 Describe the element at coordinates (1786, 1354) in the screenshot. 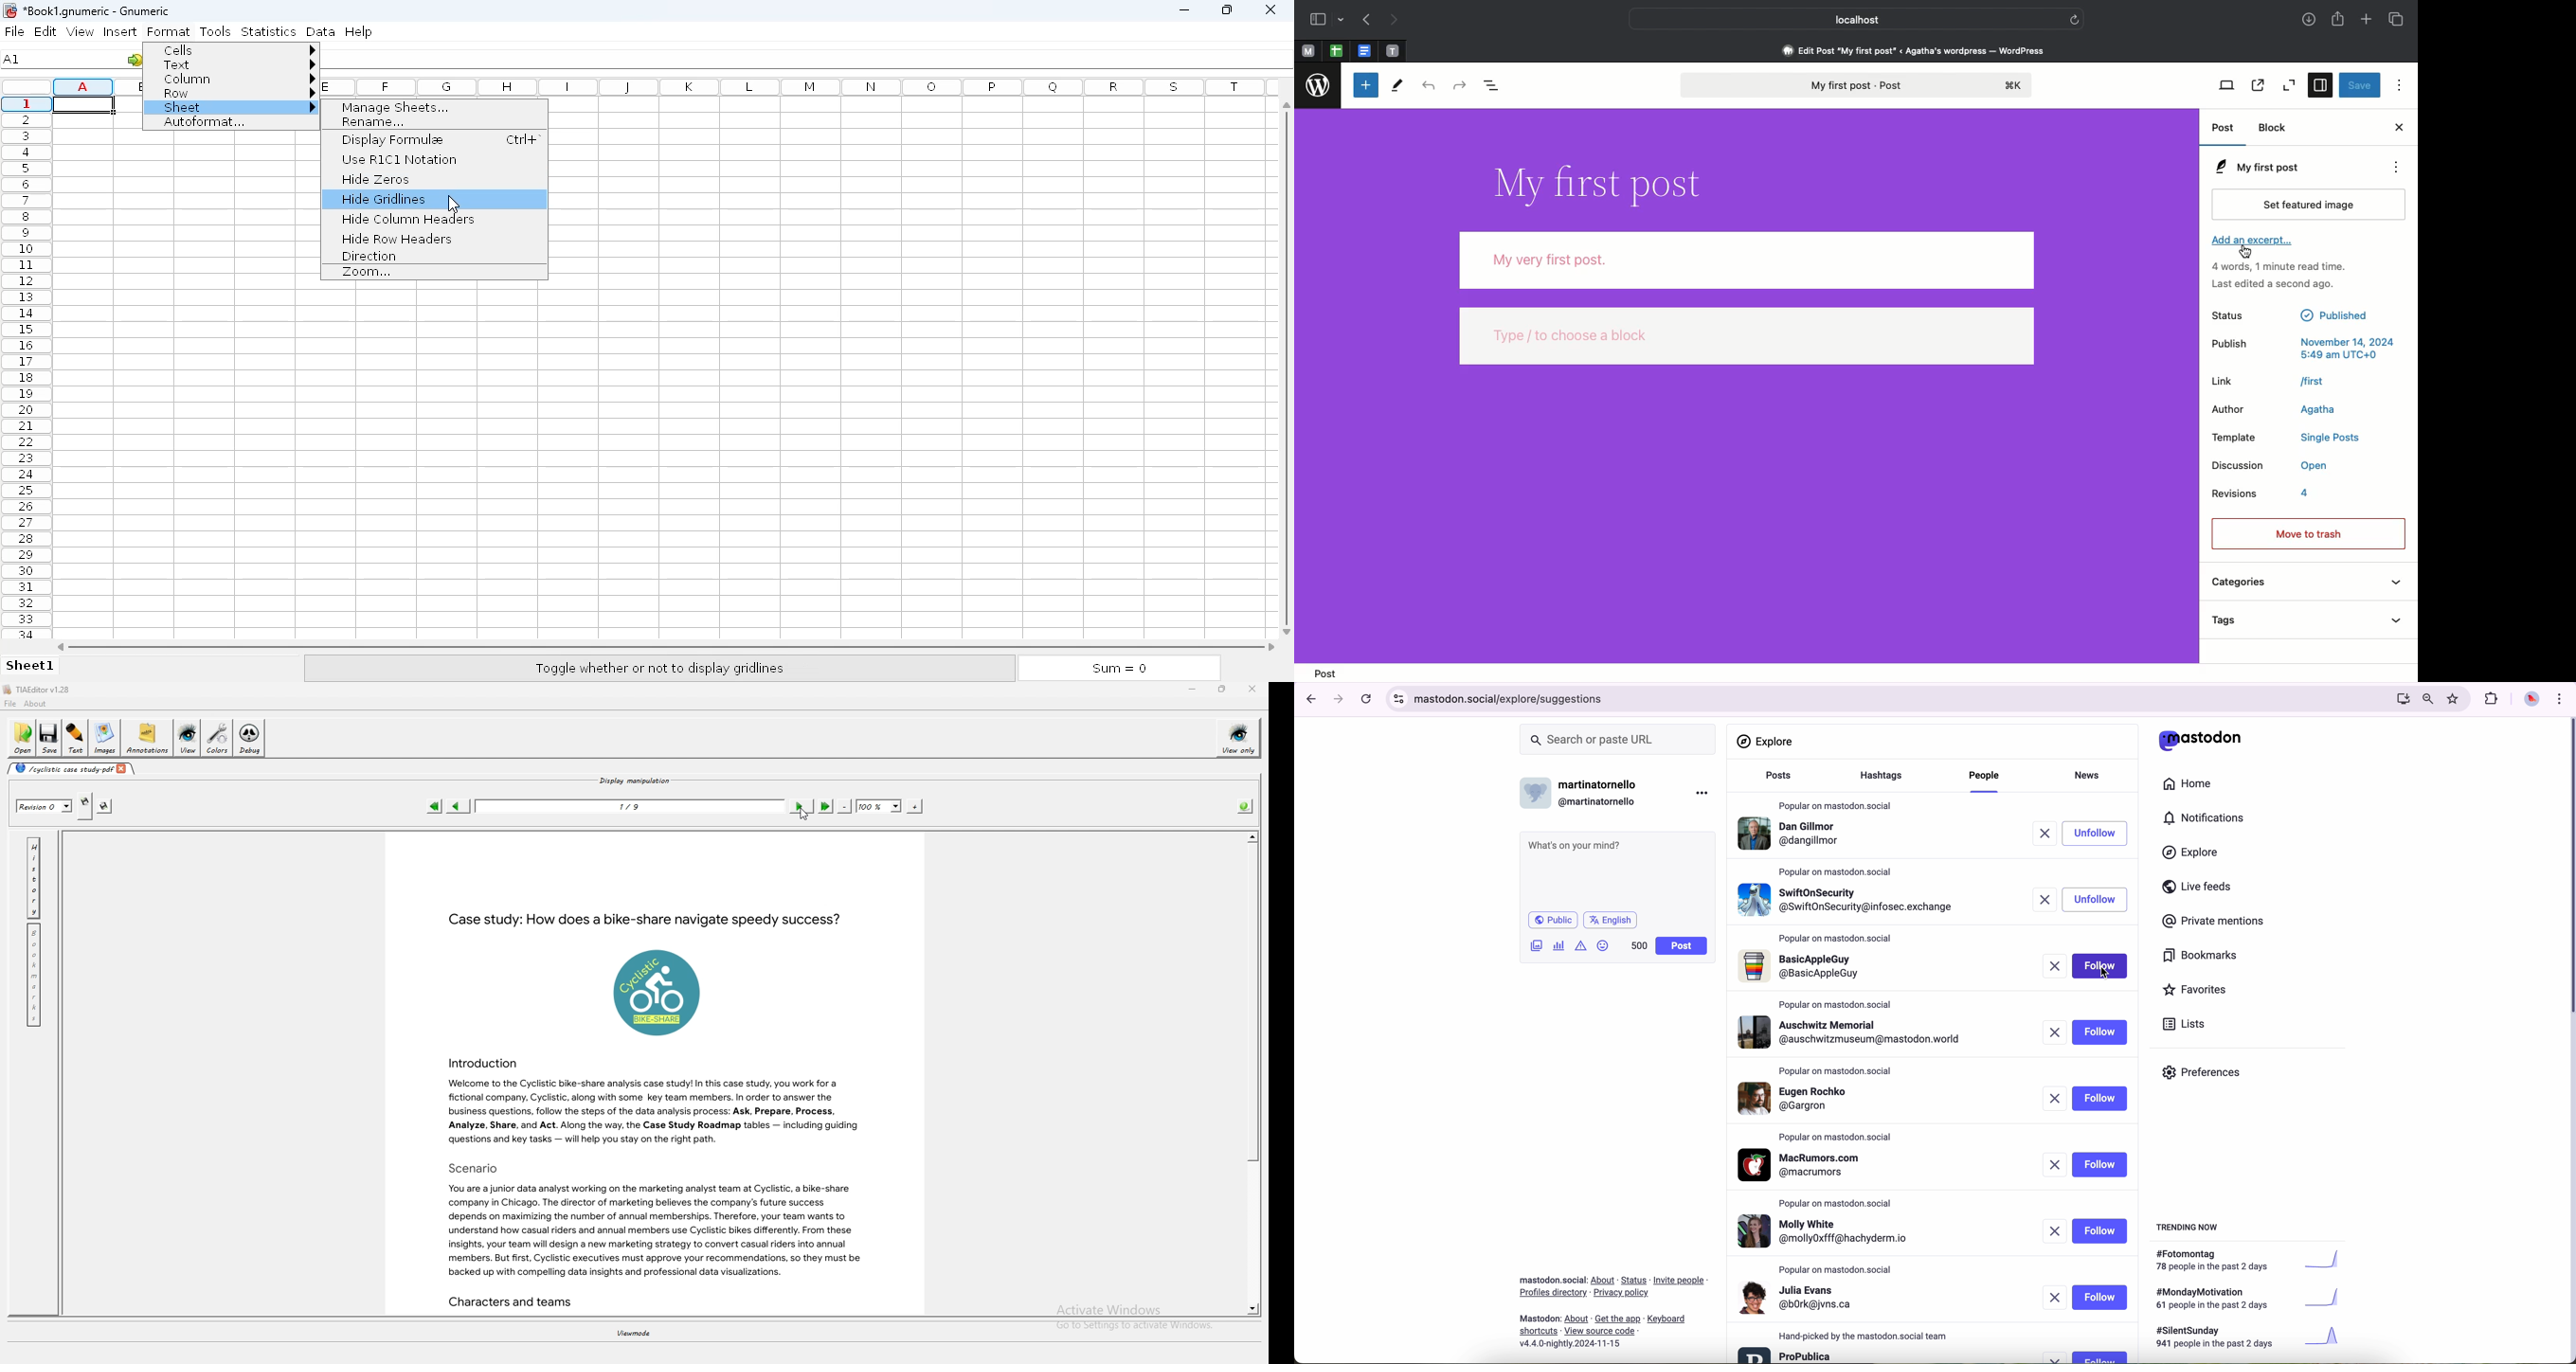

I see `profile` at that location.